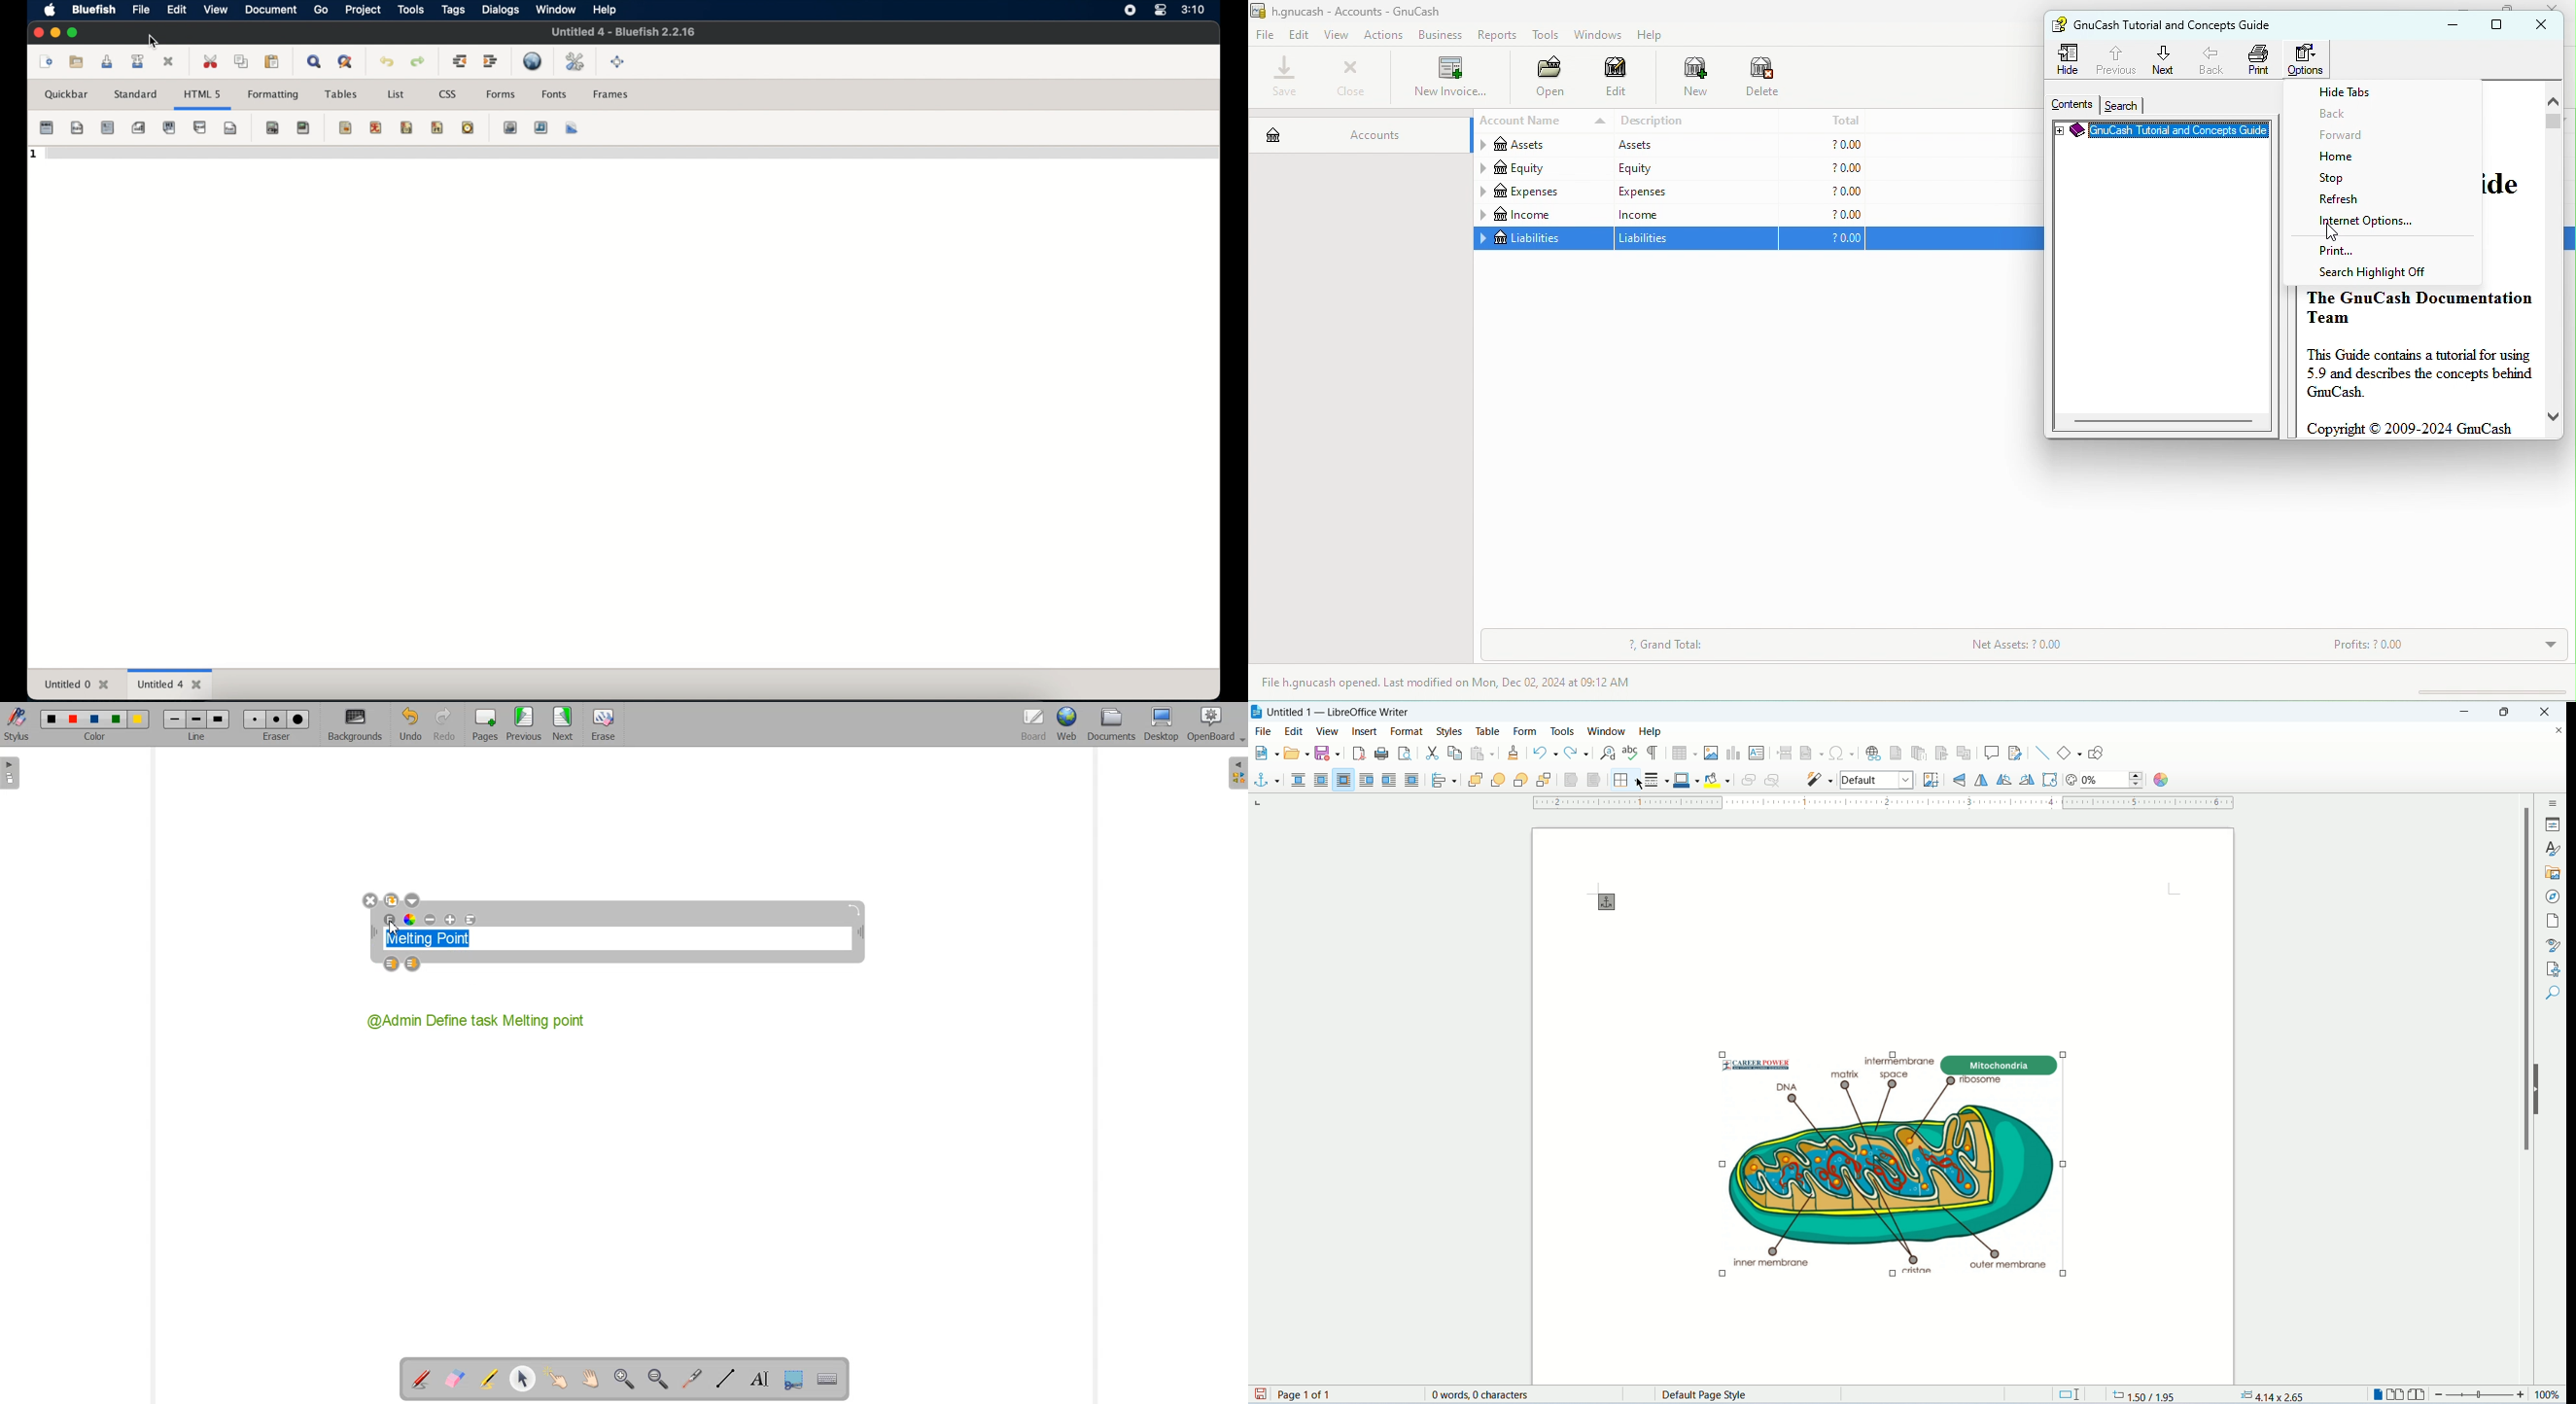  Describe the element at coordinates (1852, 1160) in the screenshot. I see `selected image` at that location.